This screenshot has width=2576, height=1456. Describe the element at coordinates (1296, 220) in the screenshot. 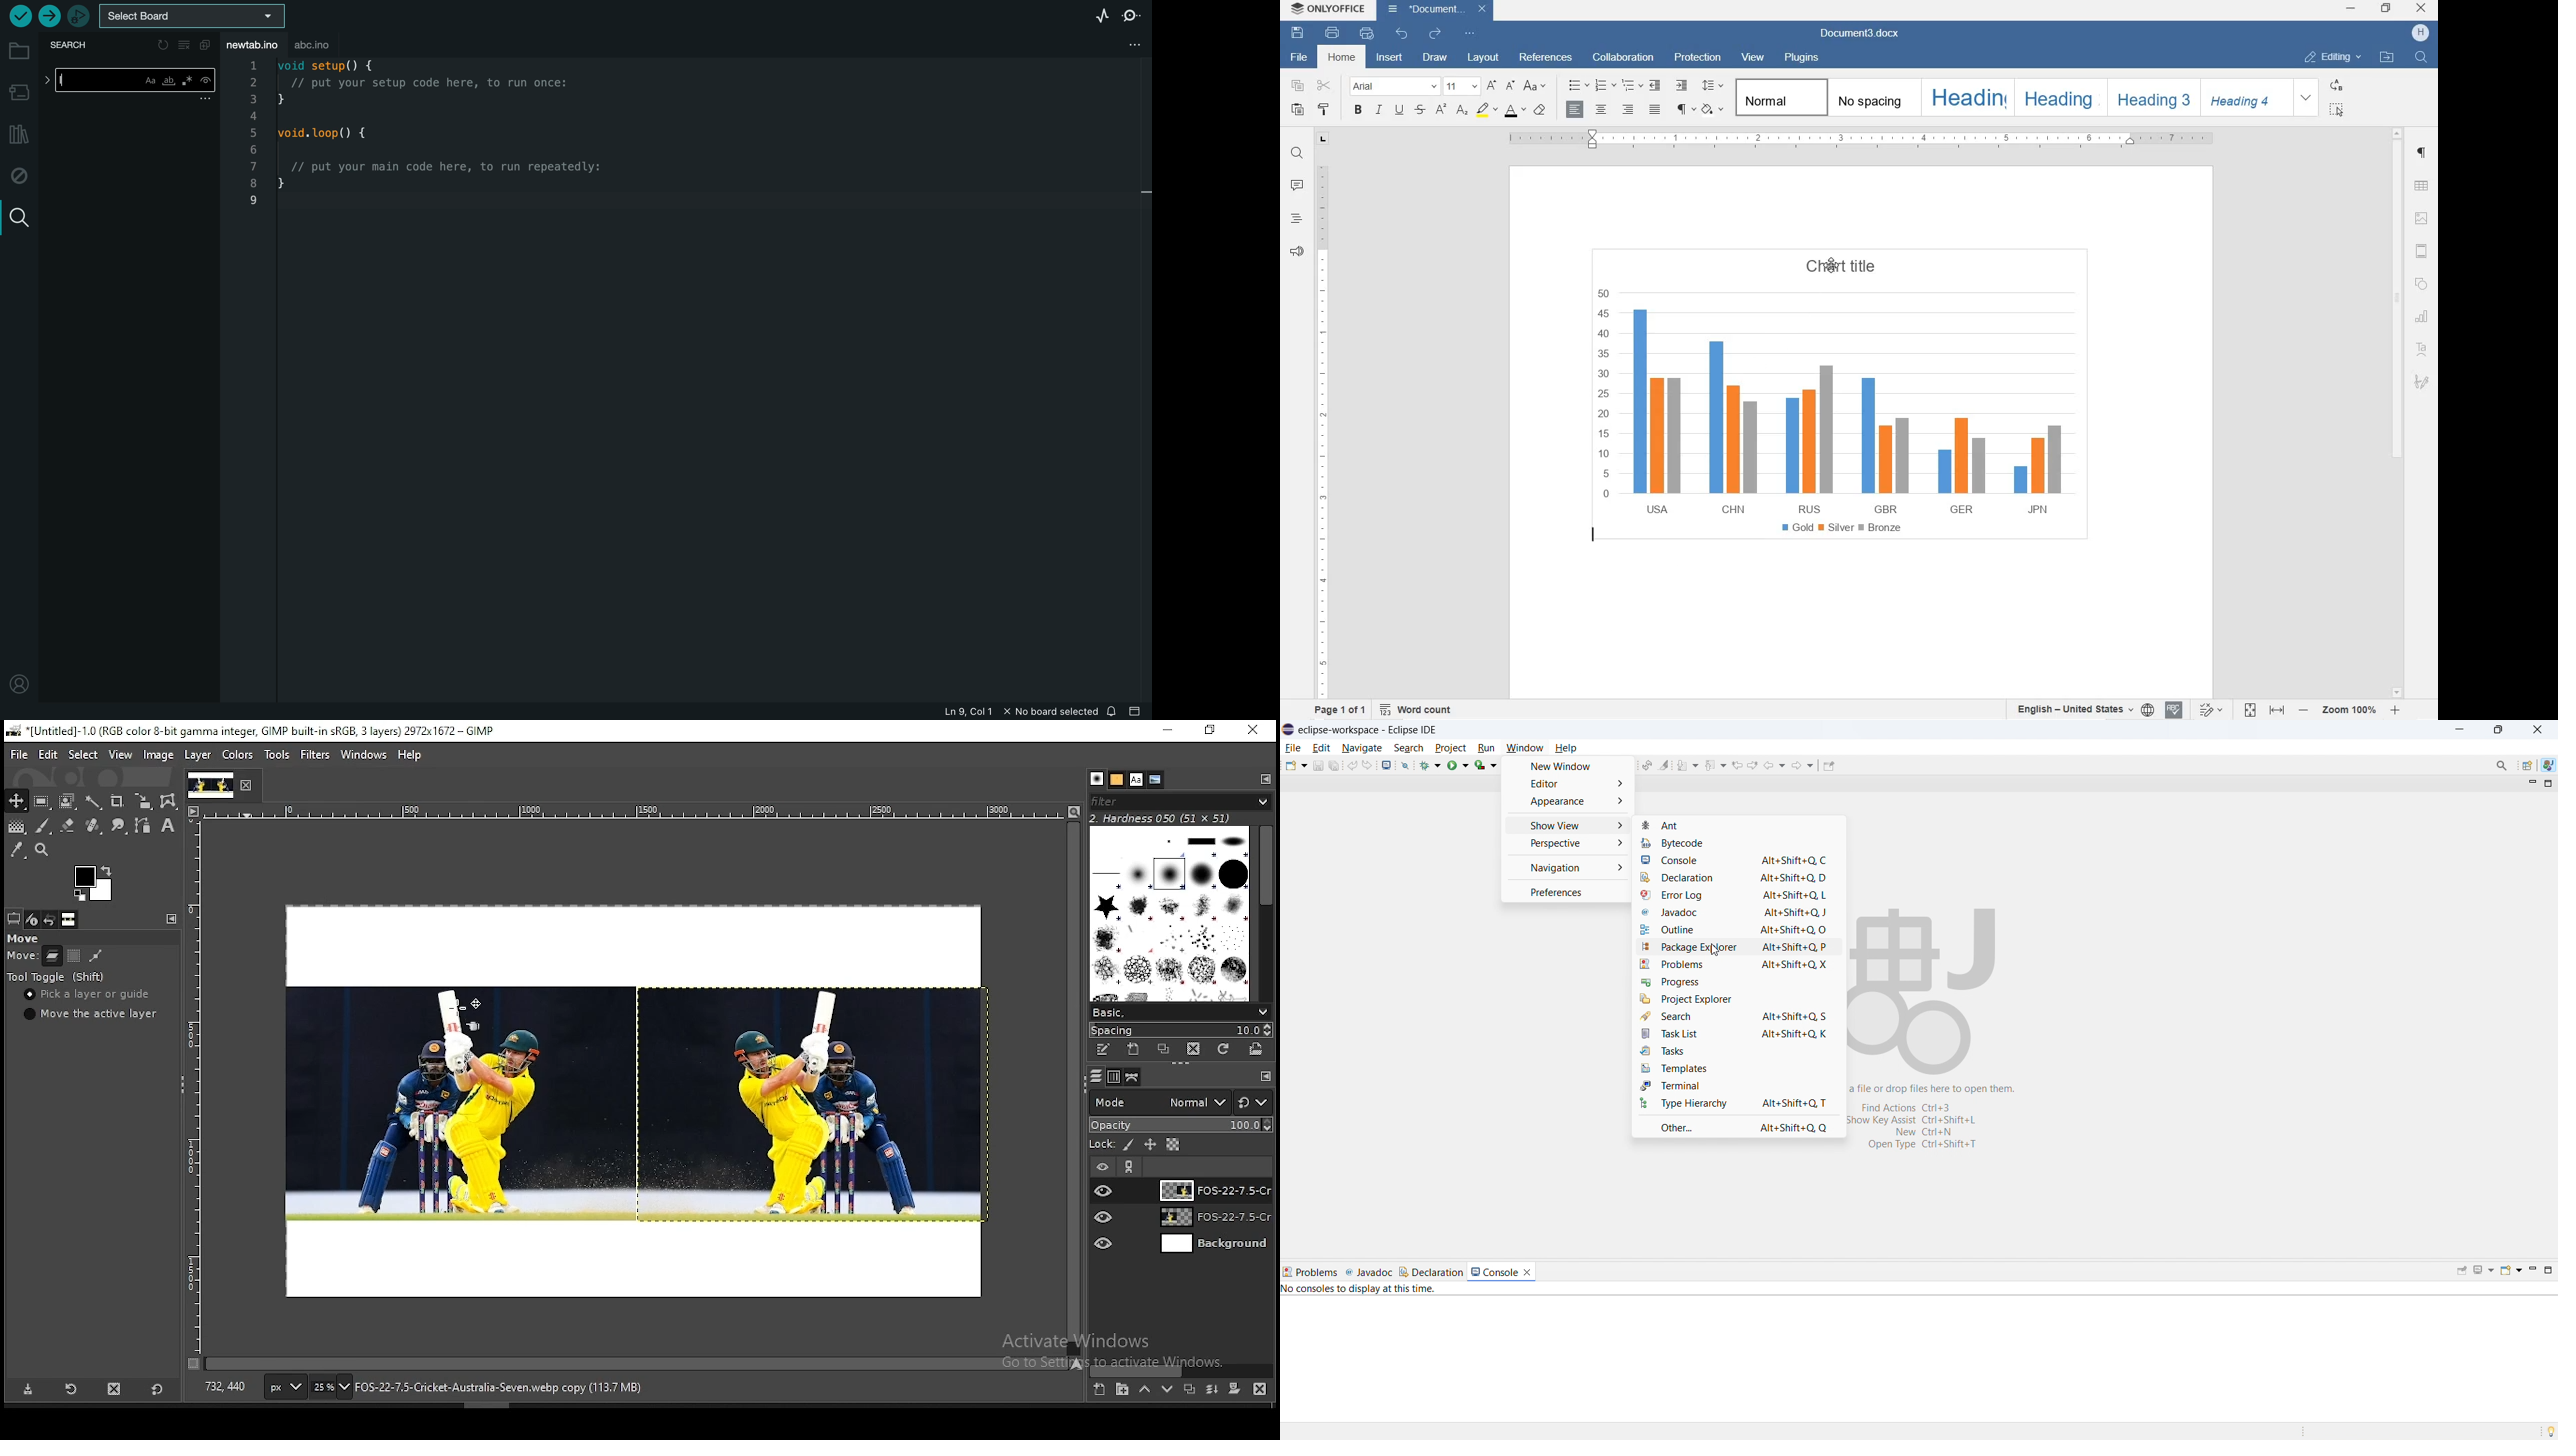

I see `HEADINGS` at that location.